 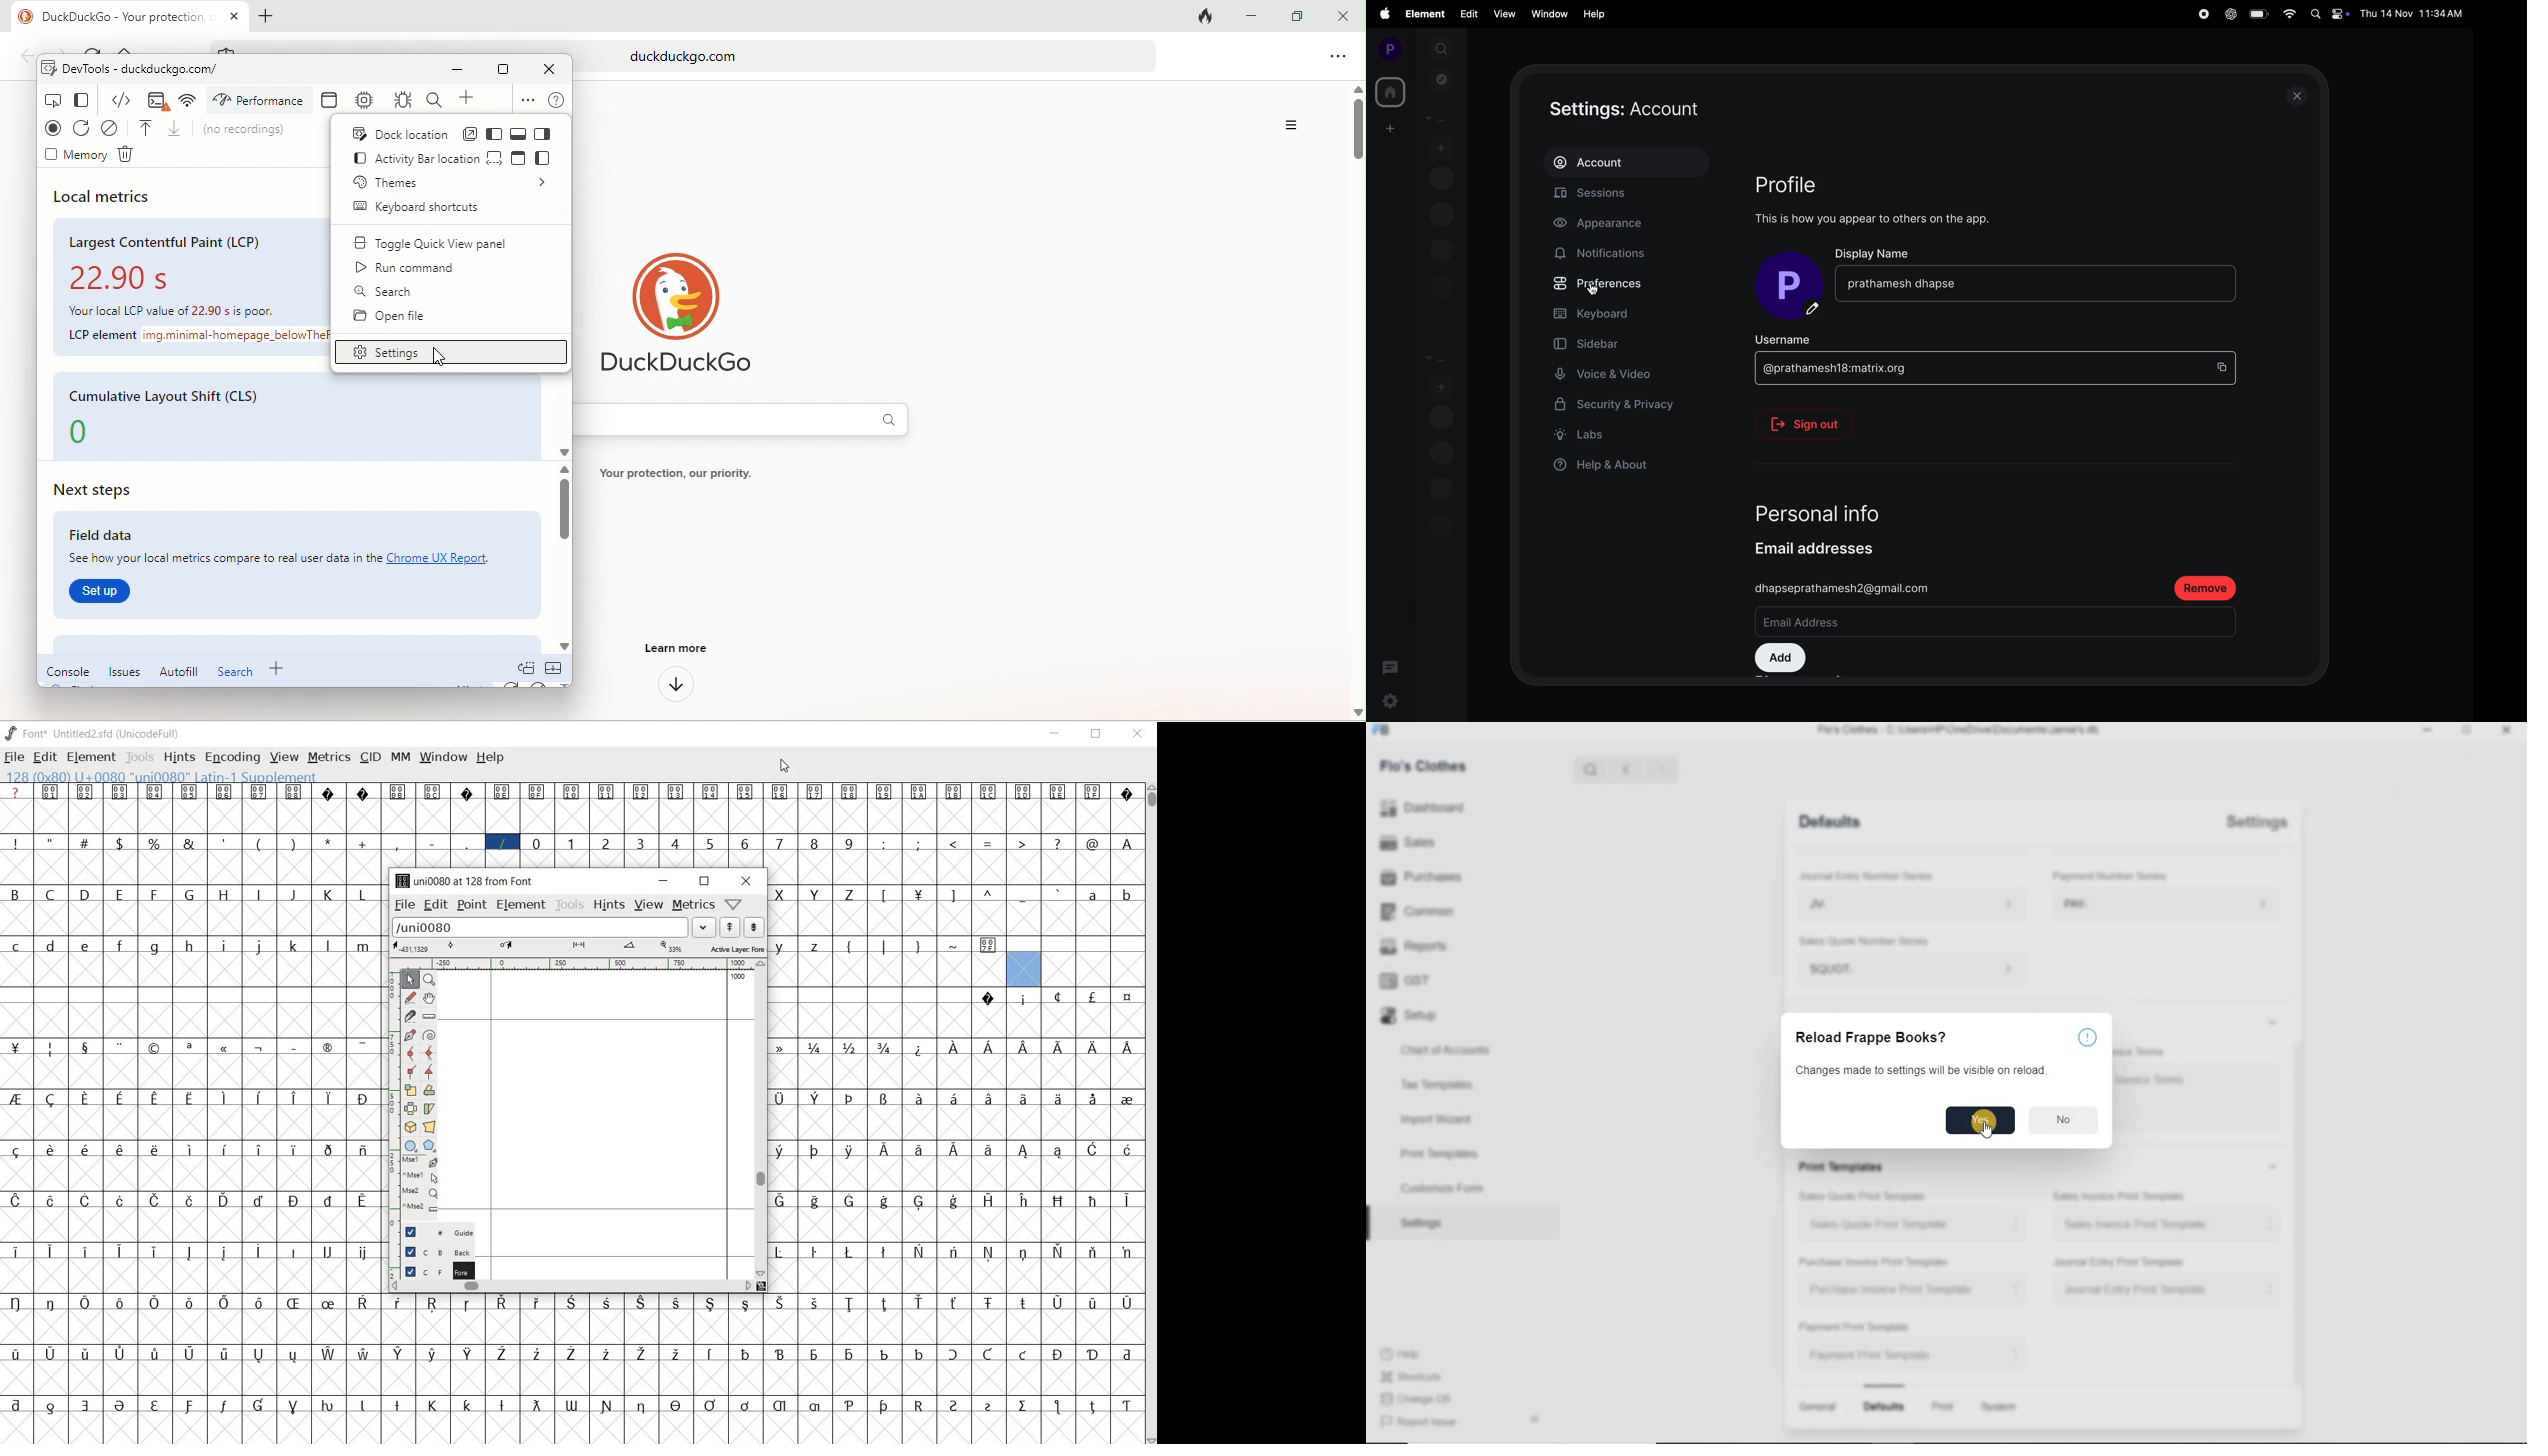 What do you see at coordinates (261, 100) in the screenshot?
I see `performance` at bounding box center [261, 100].